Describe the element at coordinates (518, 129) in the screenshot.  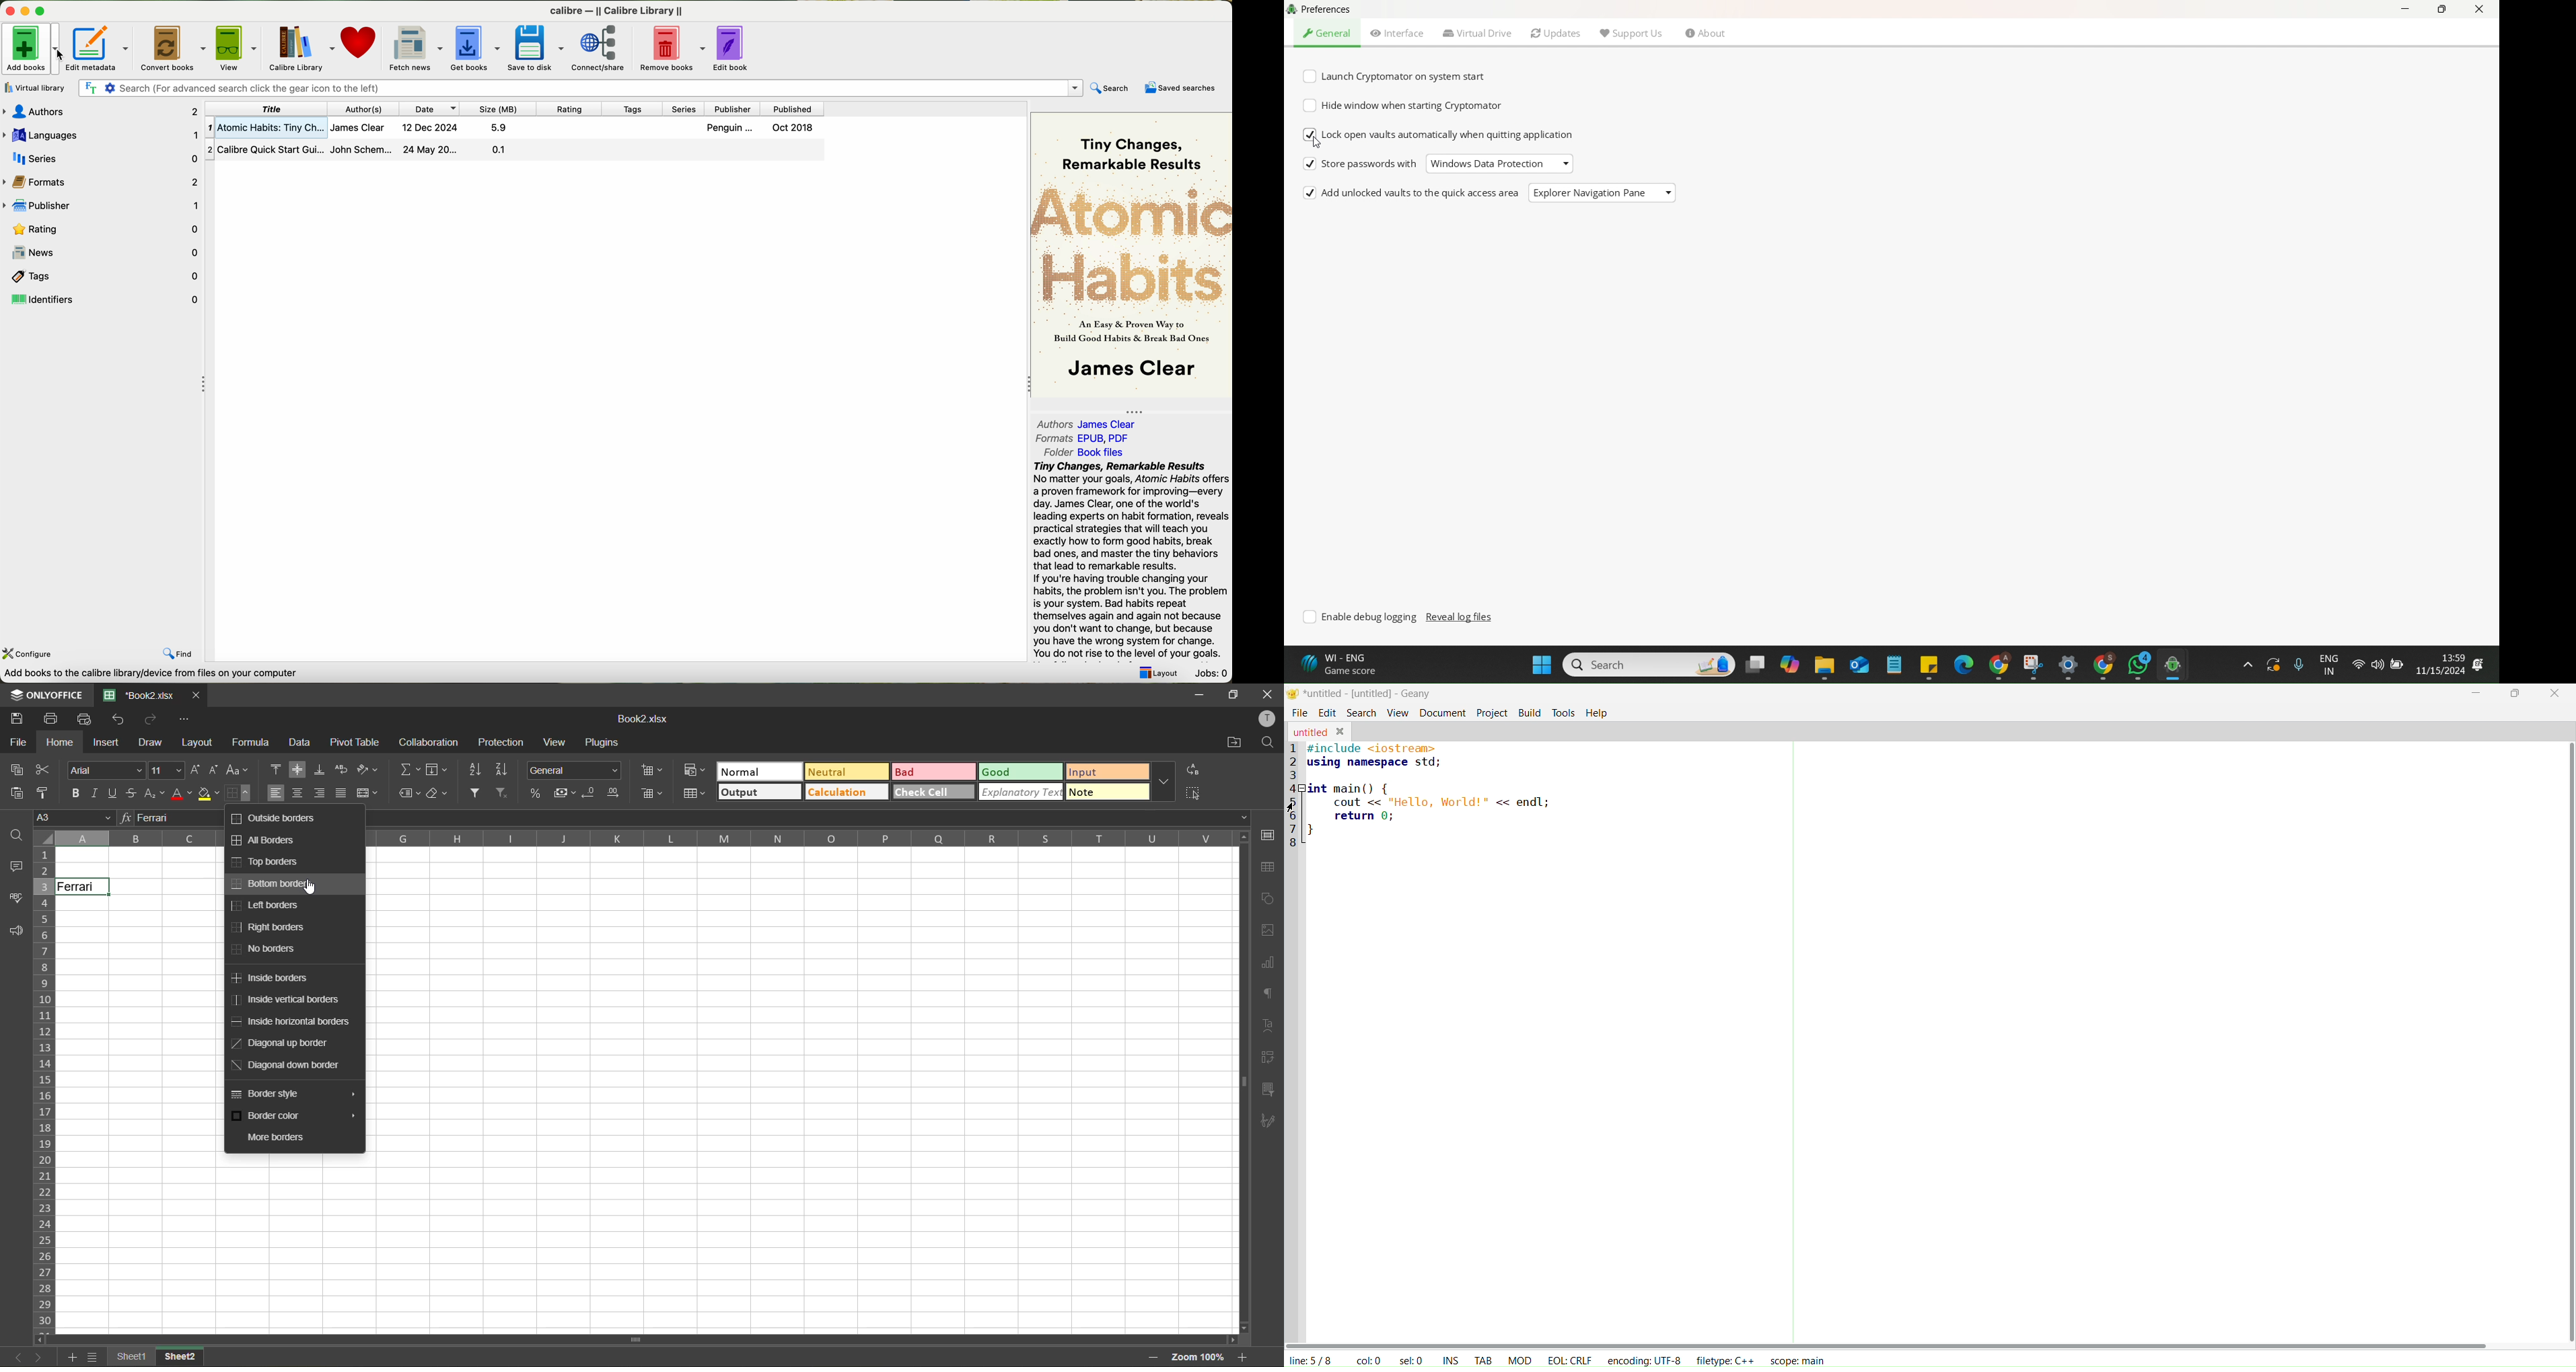
I see `first book` at that location.